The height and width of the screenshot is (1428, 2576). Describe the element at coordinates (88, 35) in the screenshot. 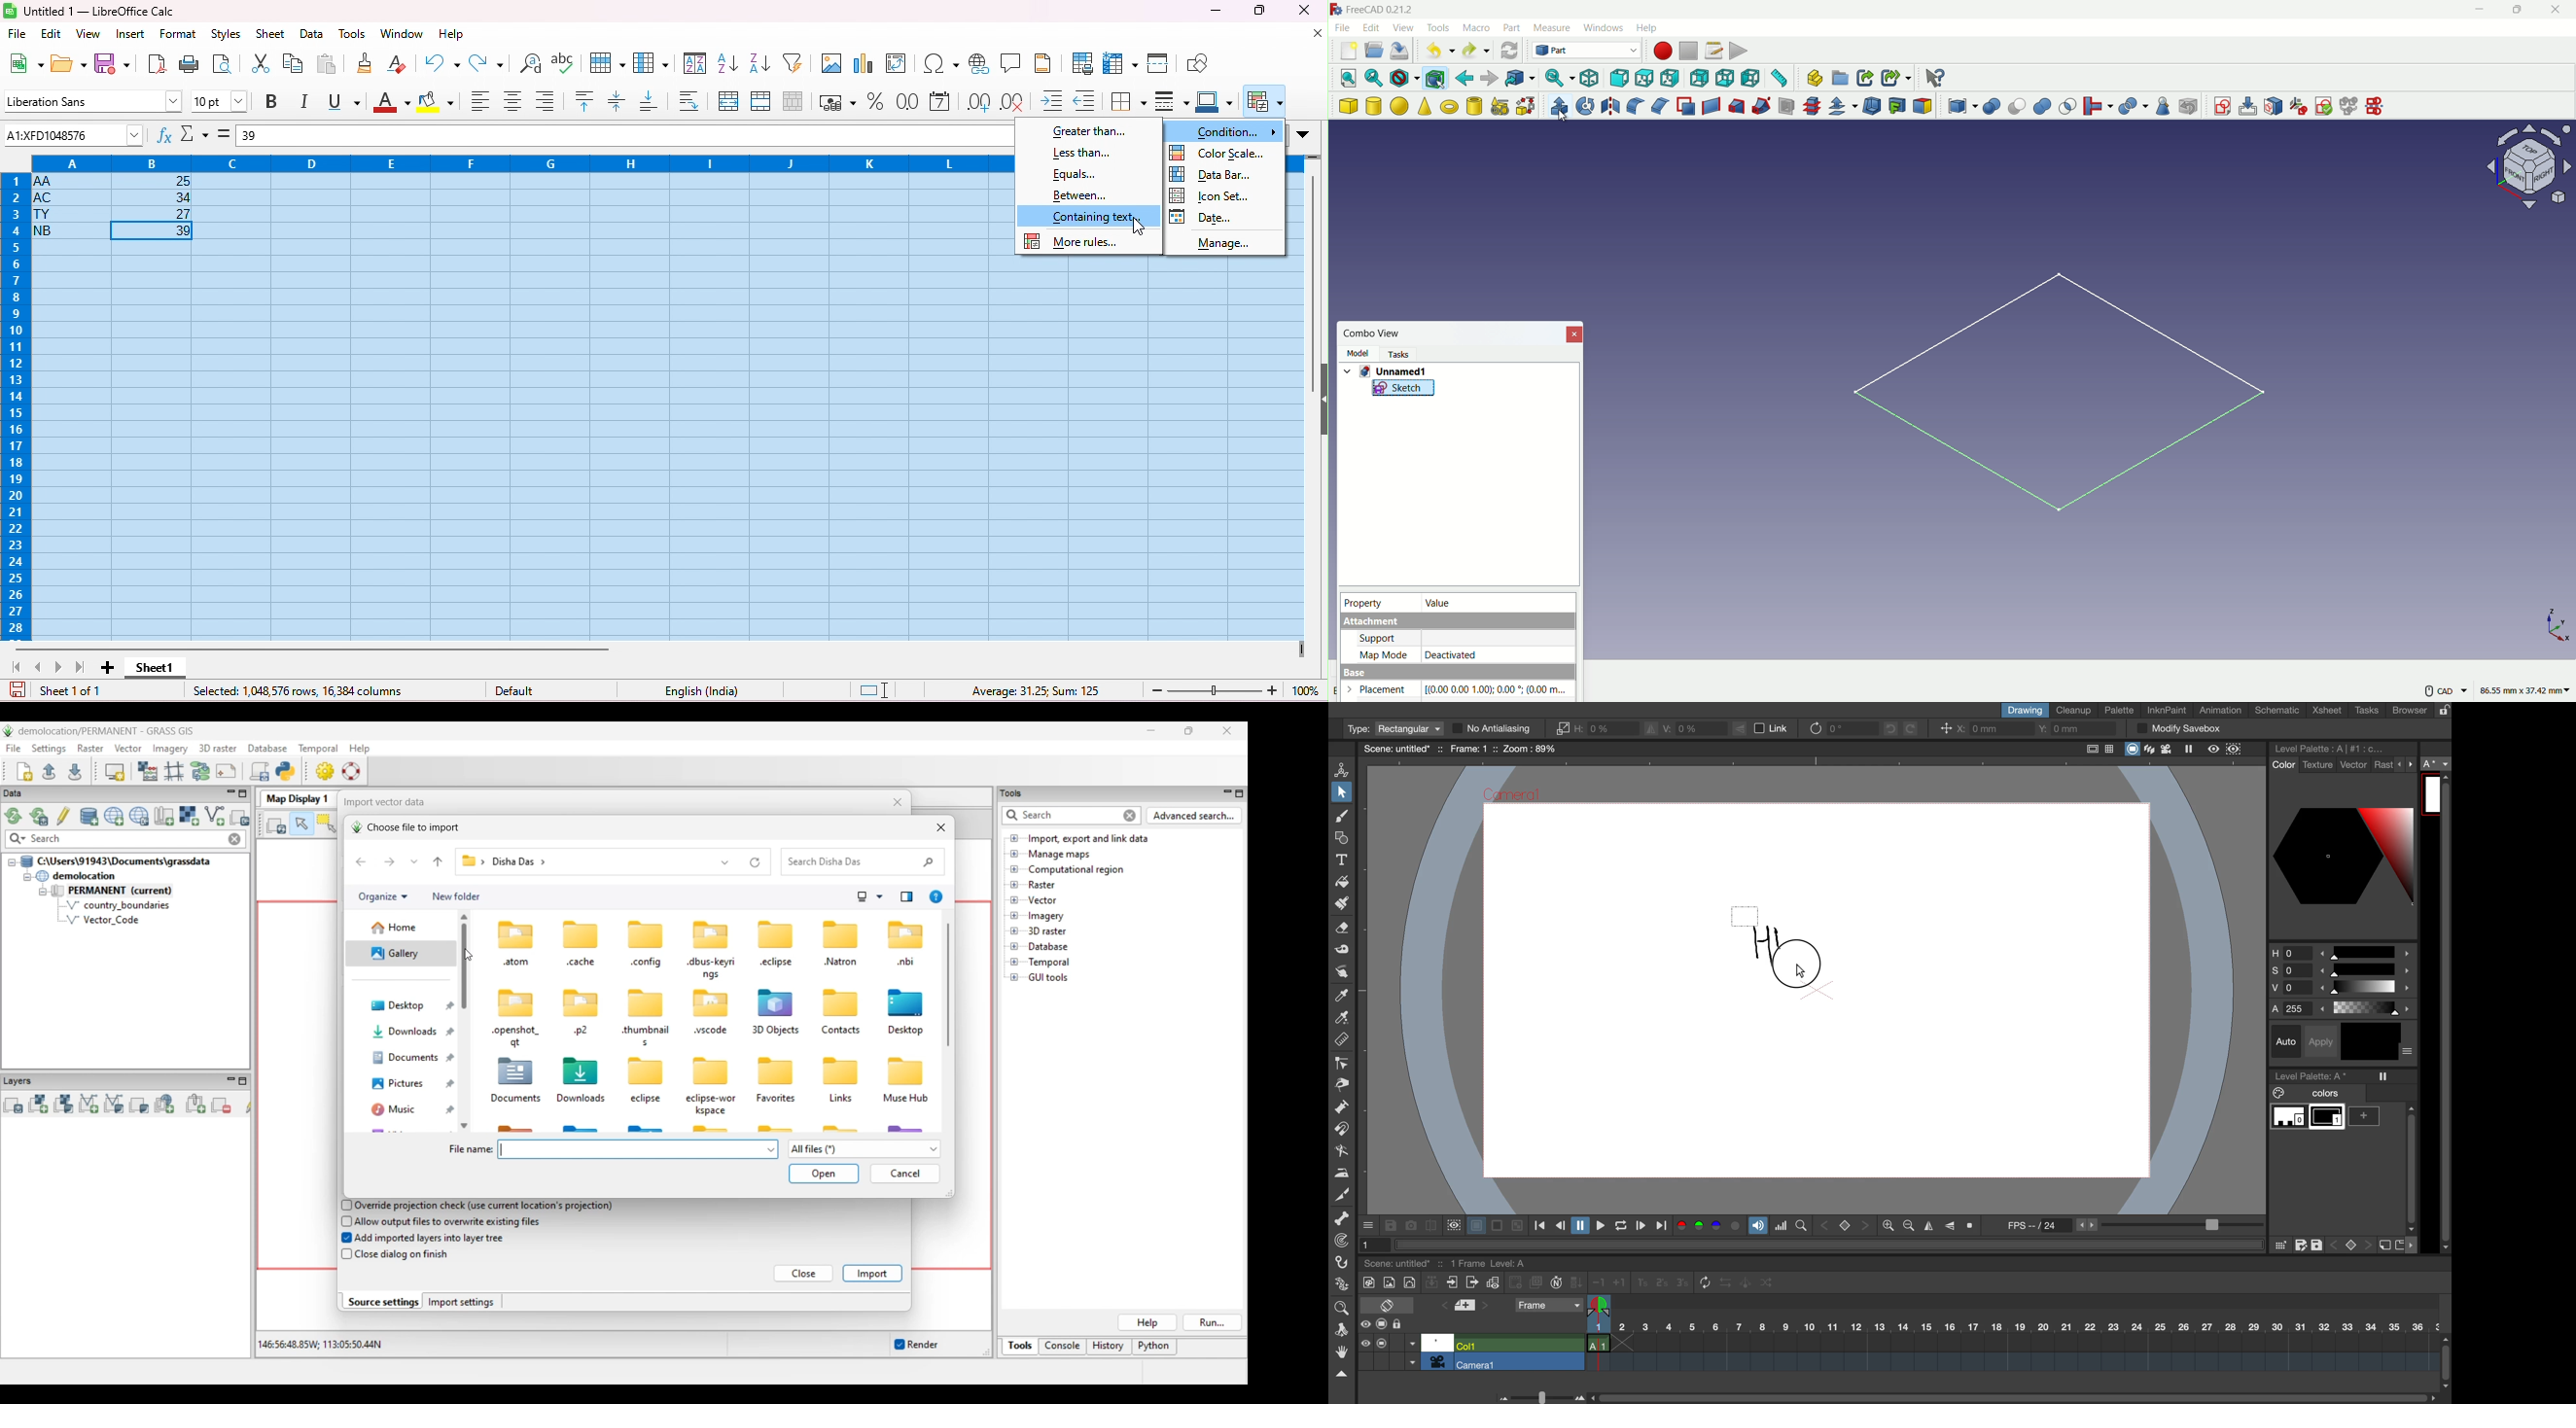

I see `view` at that location.